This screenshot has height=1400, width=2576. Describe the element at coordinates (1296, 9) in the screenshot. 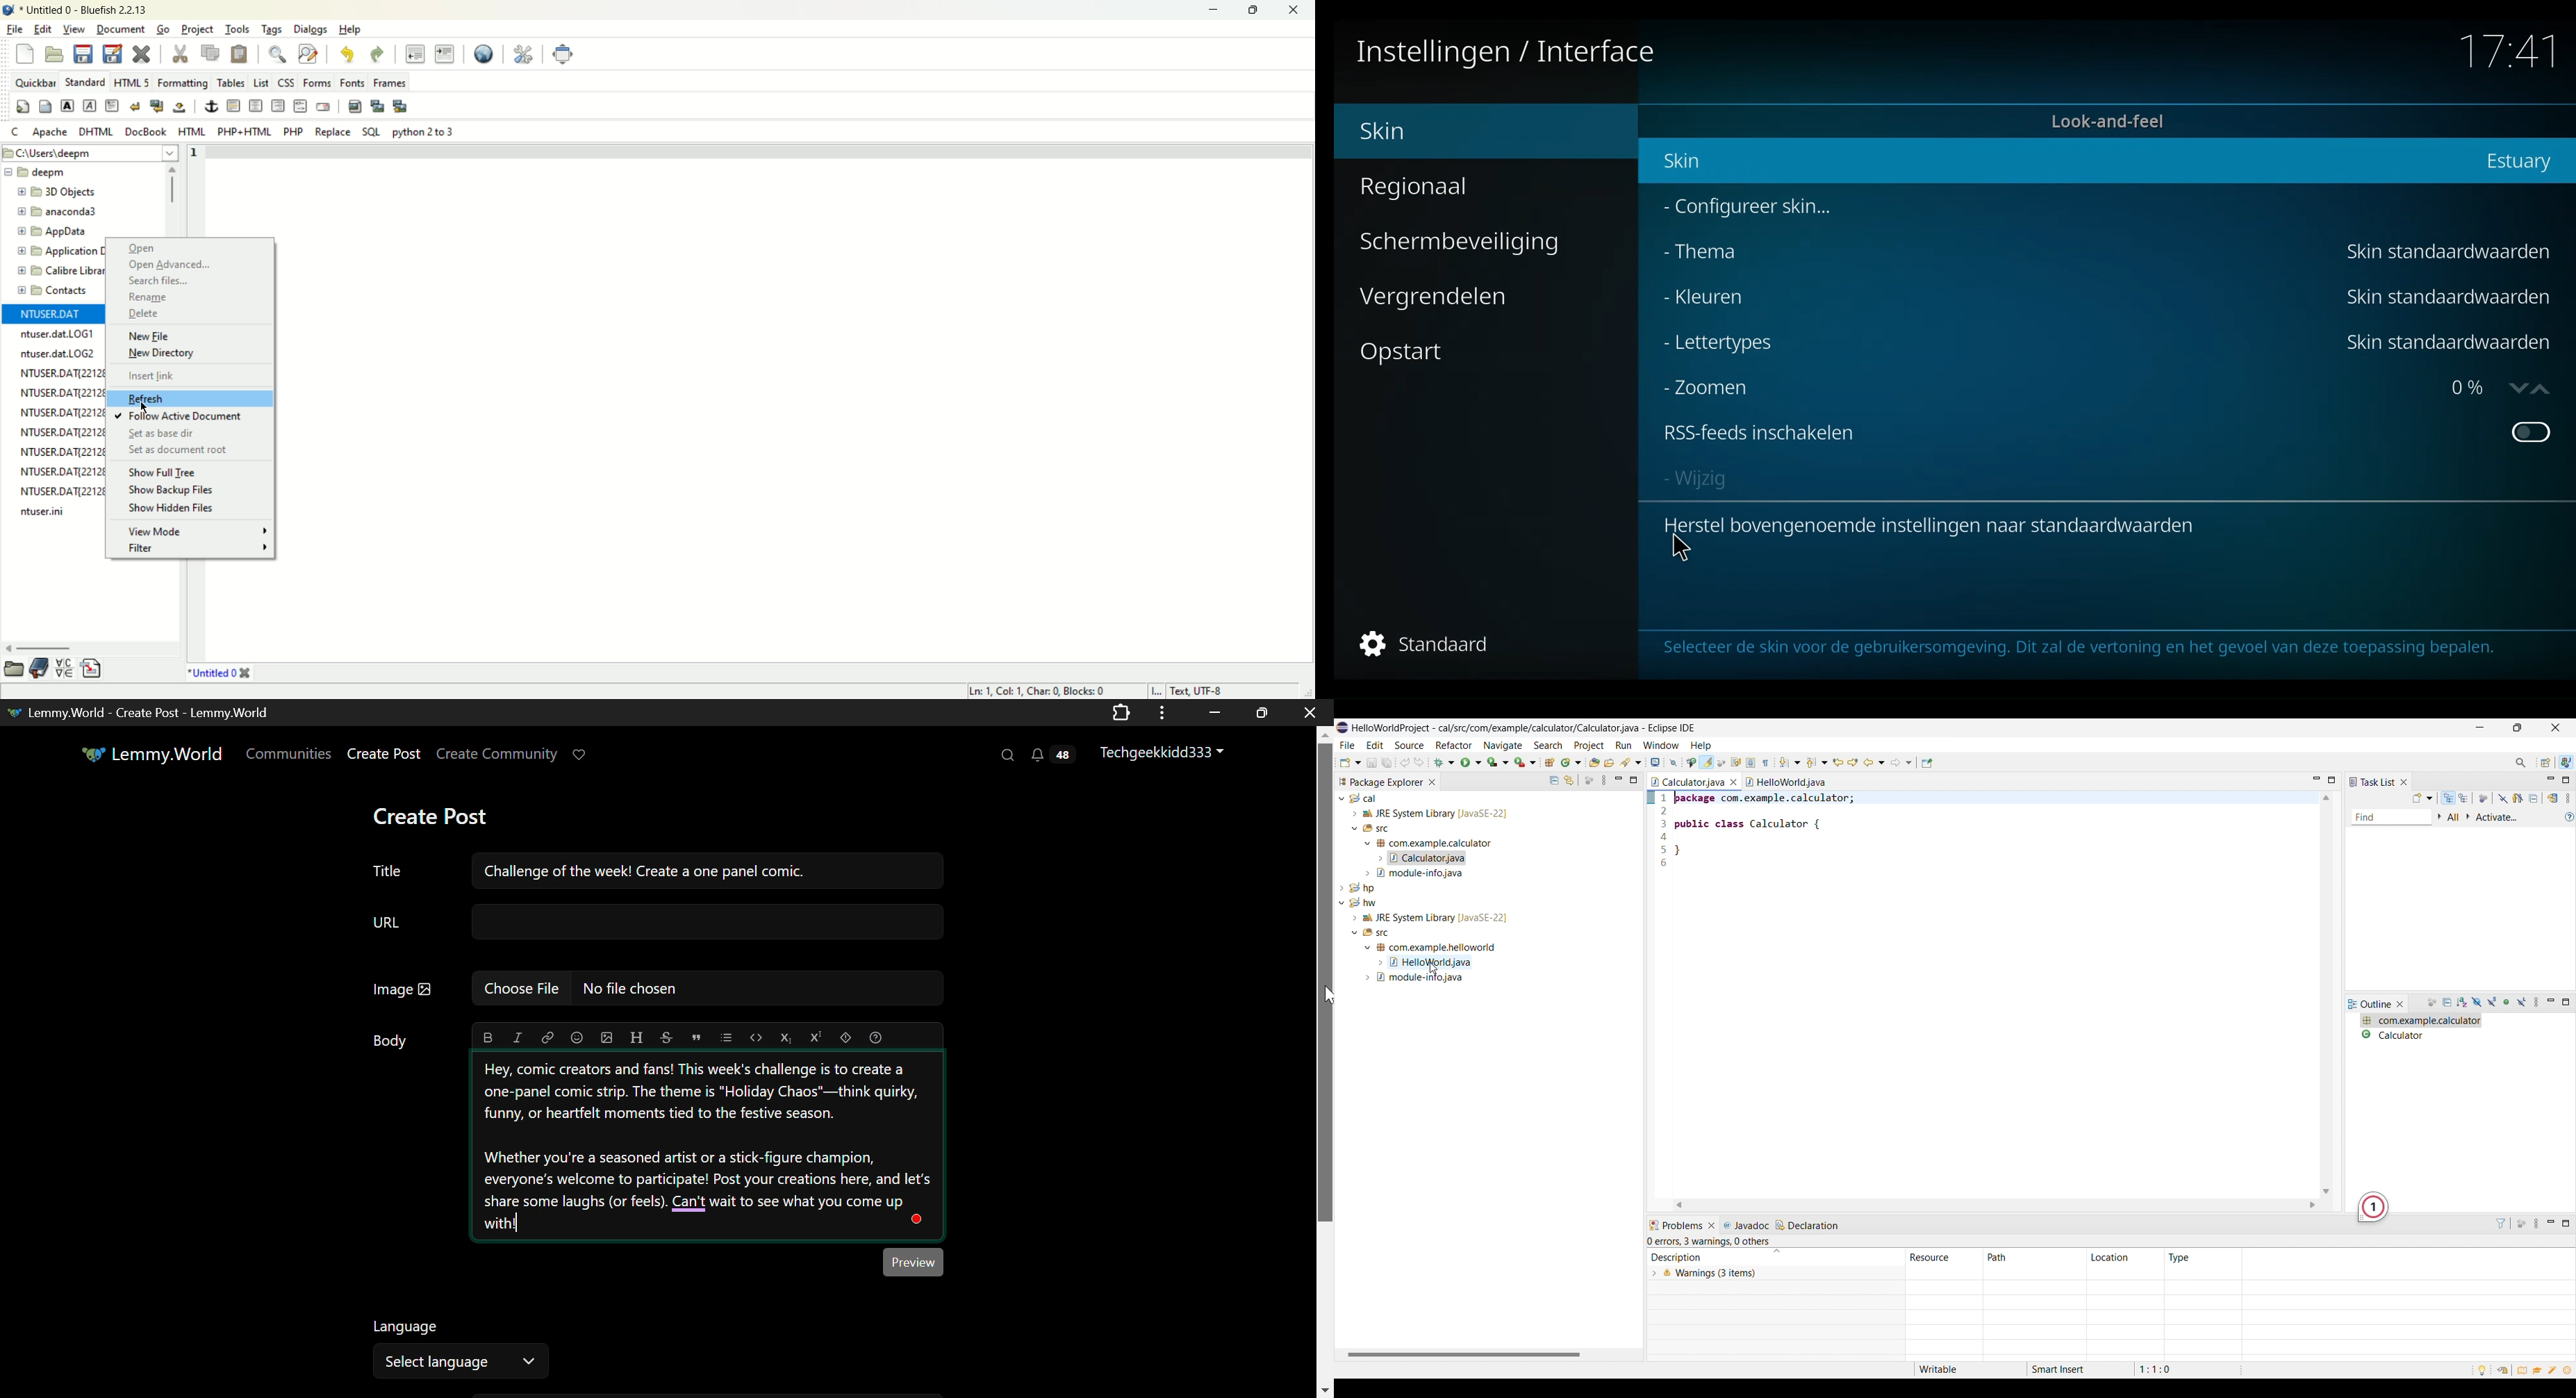

I see `close` at that location.